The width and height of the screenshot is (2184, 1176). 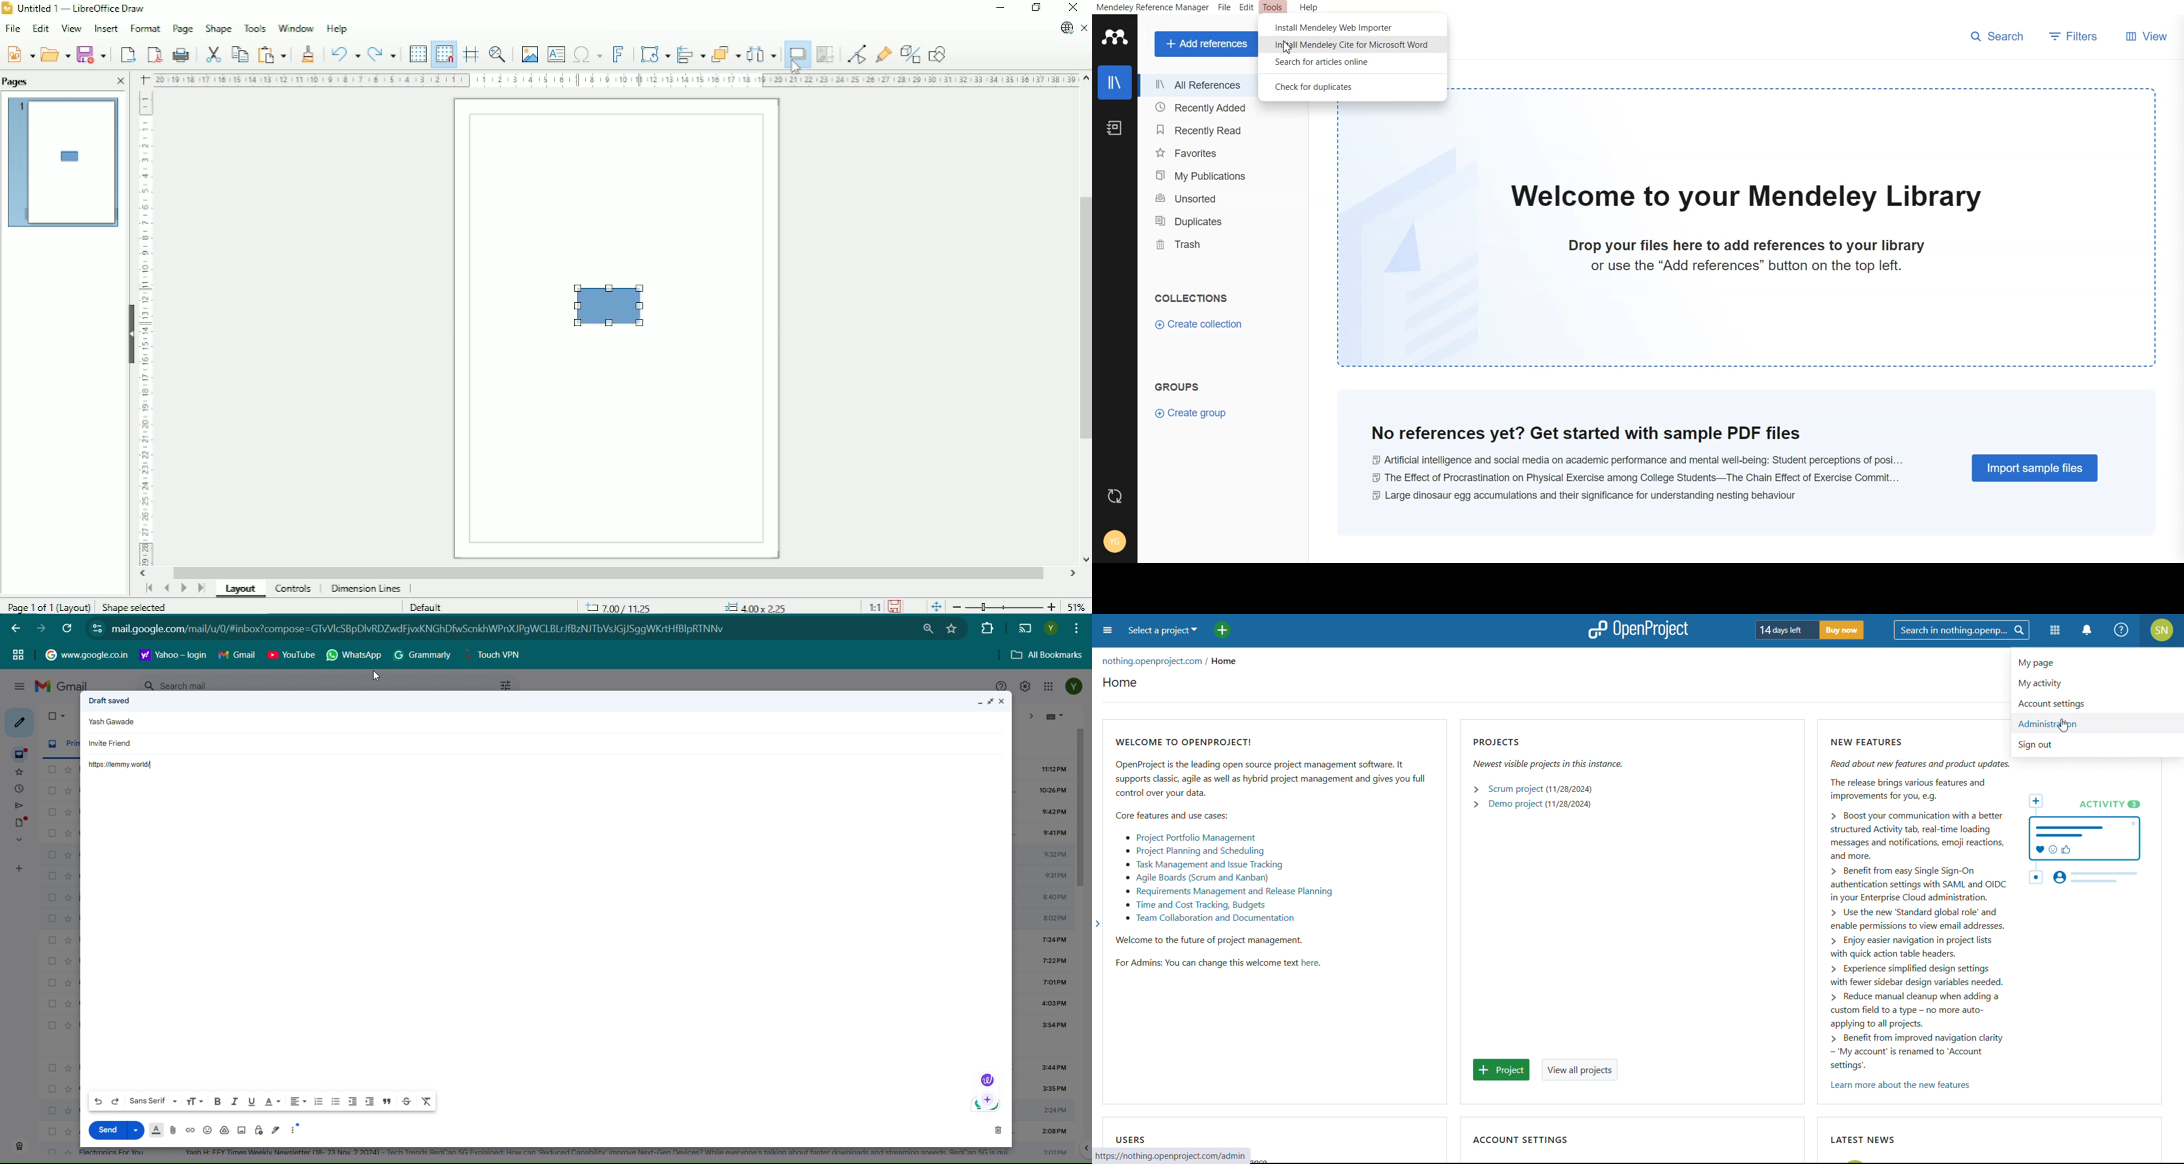 I want to click on Vertical scale, so click(x=146, y=327).